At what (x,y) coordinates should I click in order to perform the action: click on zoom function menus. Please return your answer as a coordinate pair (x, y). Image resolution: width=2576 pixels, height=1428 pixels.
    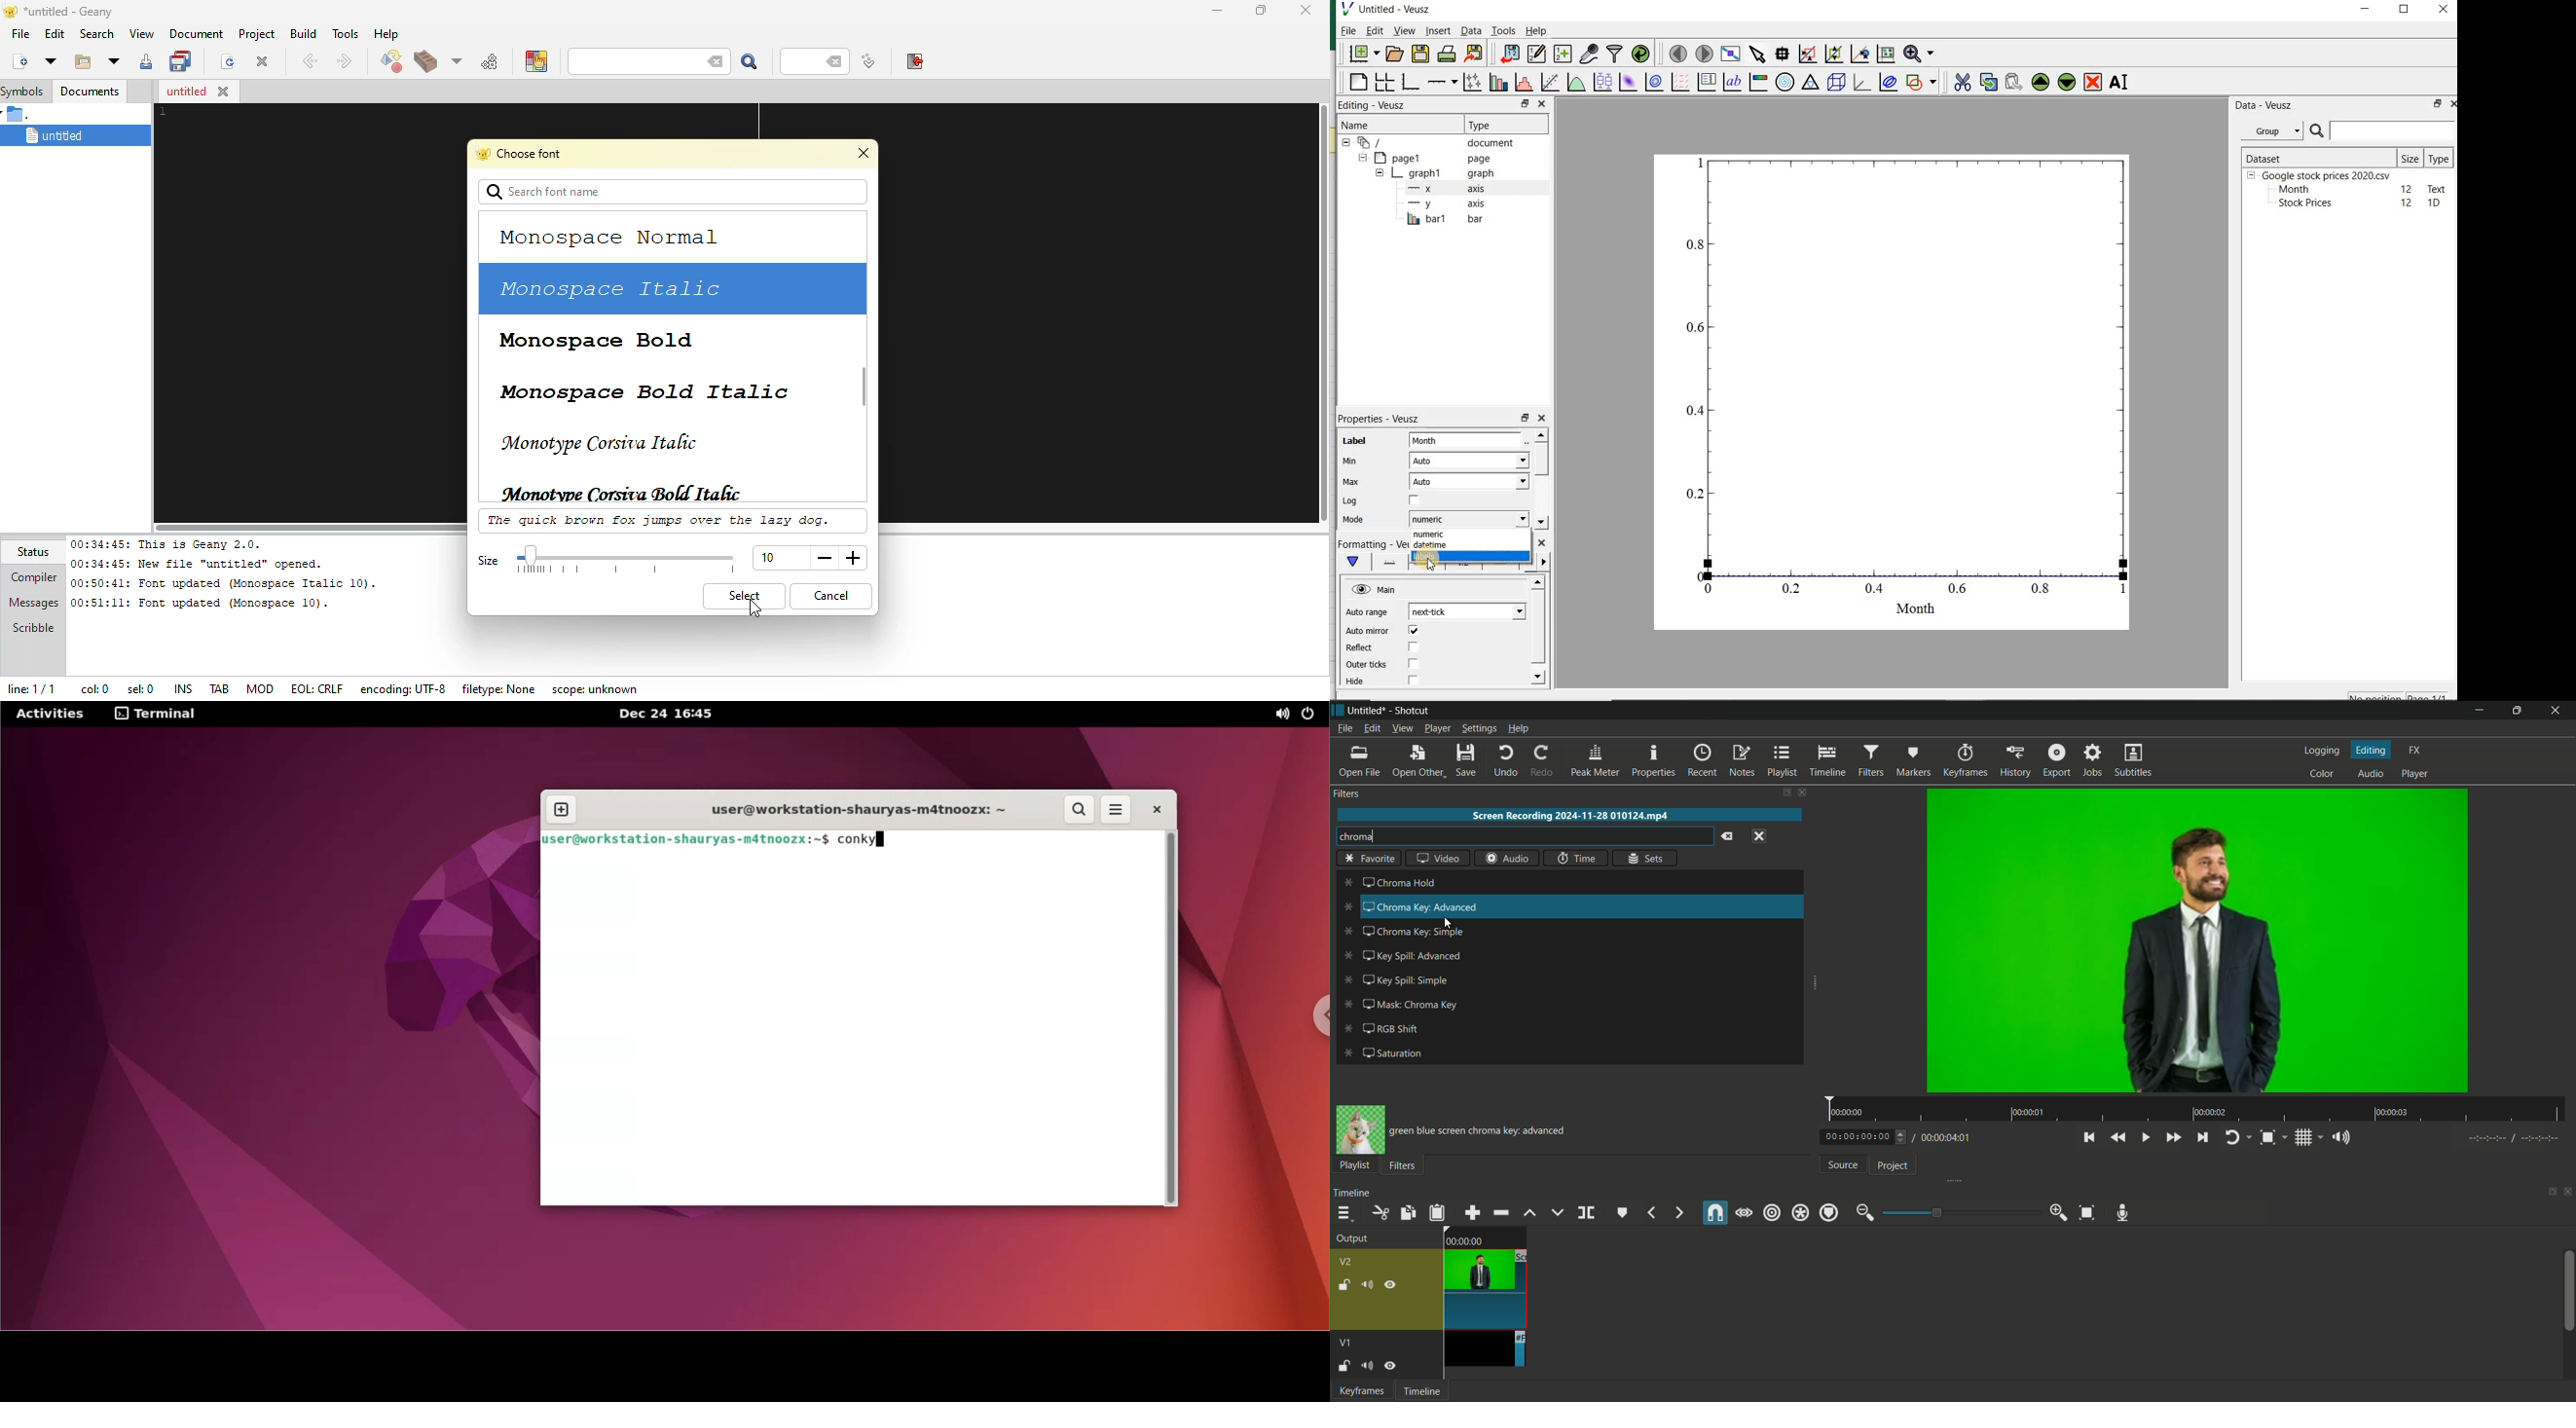
    Looking at the image, I should click on (1921, 54).